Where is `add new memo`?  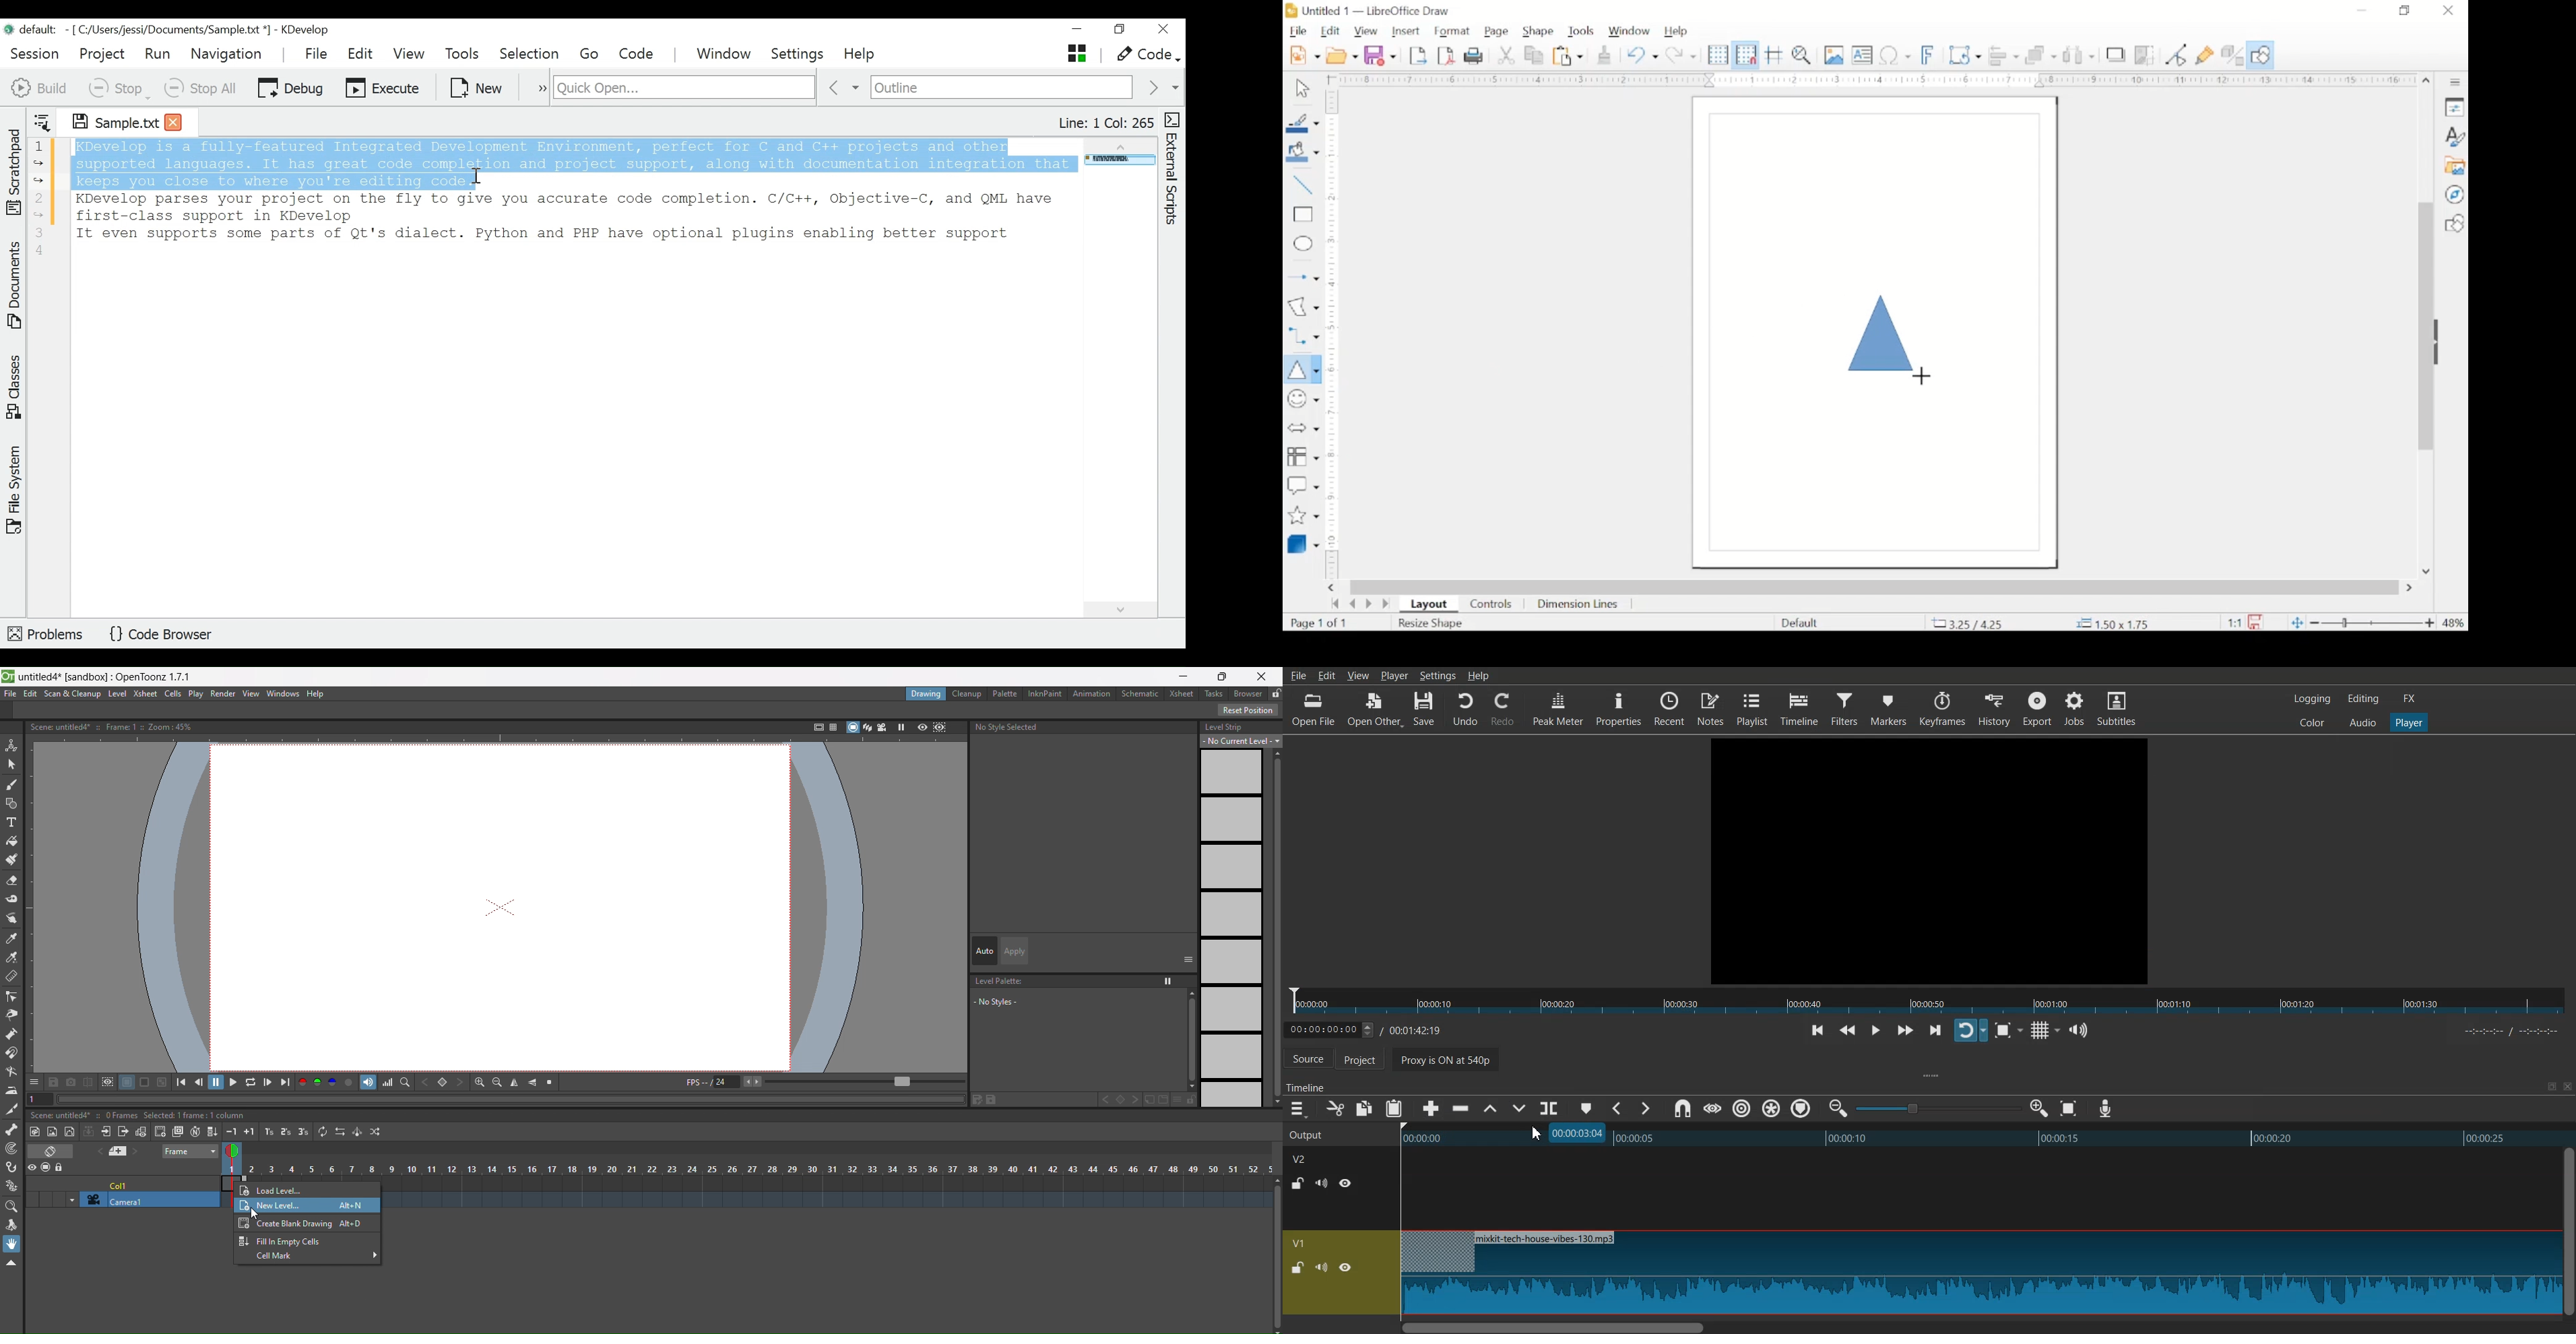 add new memo is located at coordinates (122, 1151).